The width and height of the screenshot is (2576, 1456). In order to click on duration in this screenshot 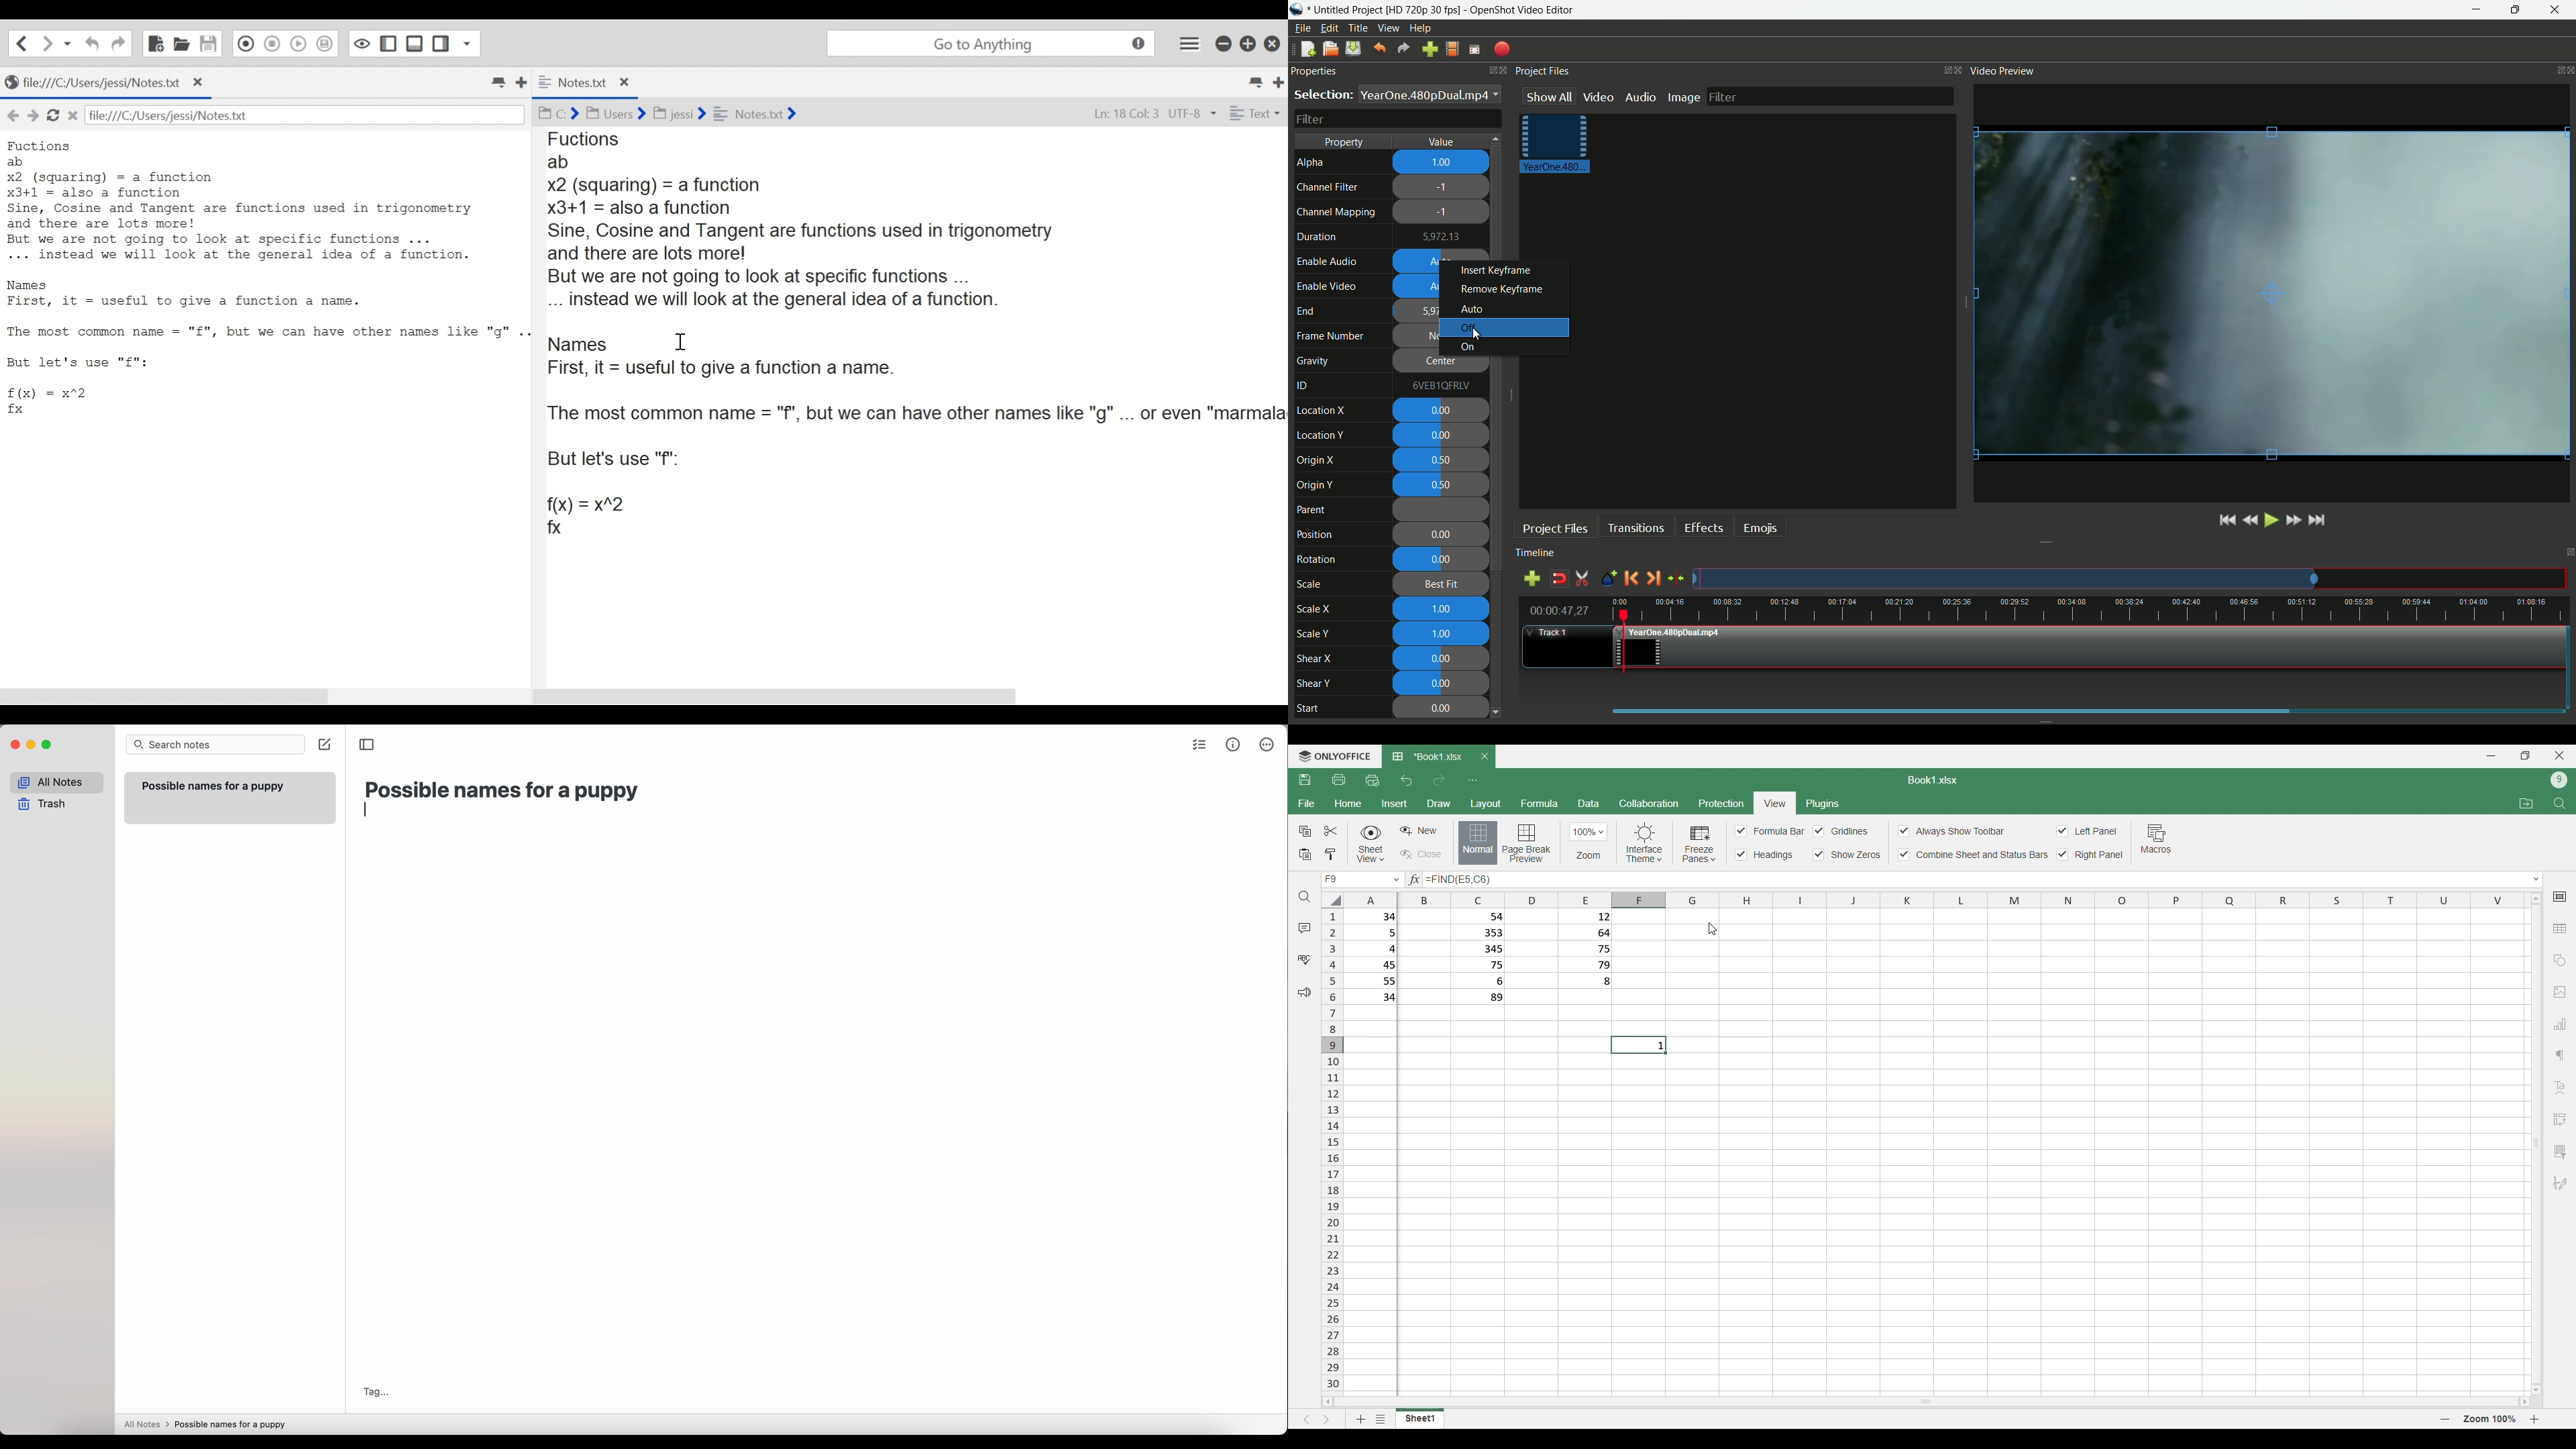, I will do `click(1315, 237)`.